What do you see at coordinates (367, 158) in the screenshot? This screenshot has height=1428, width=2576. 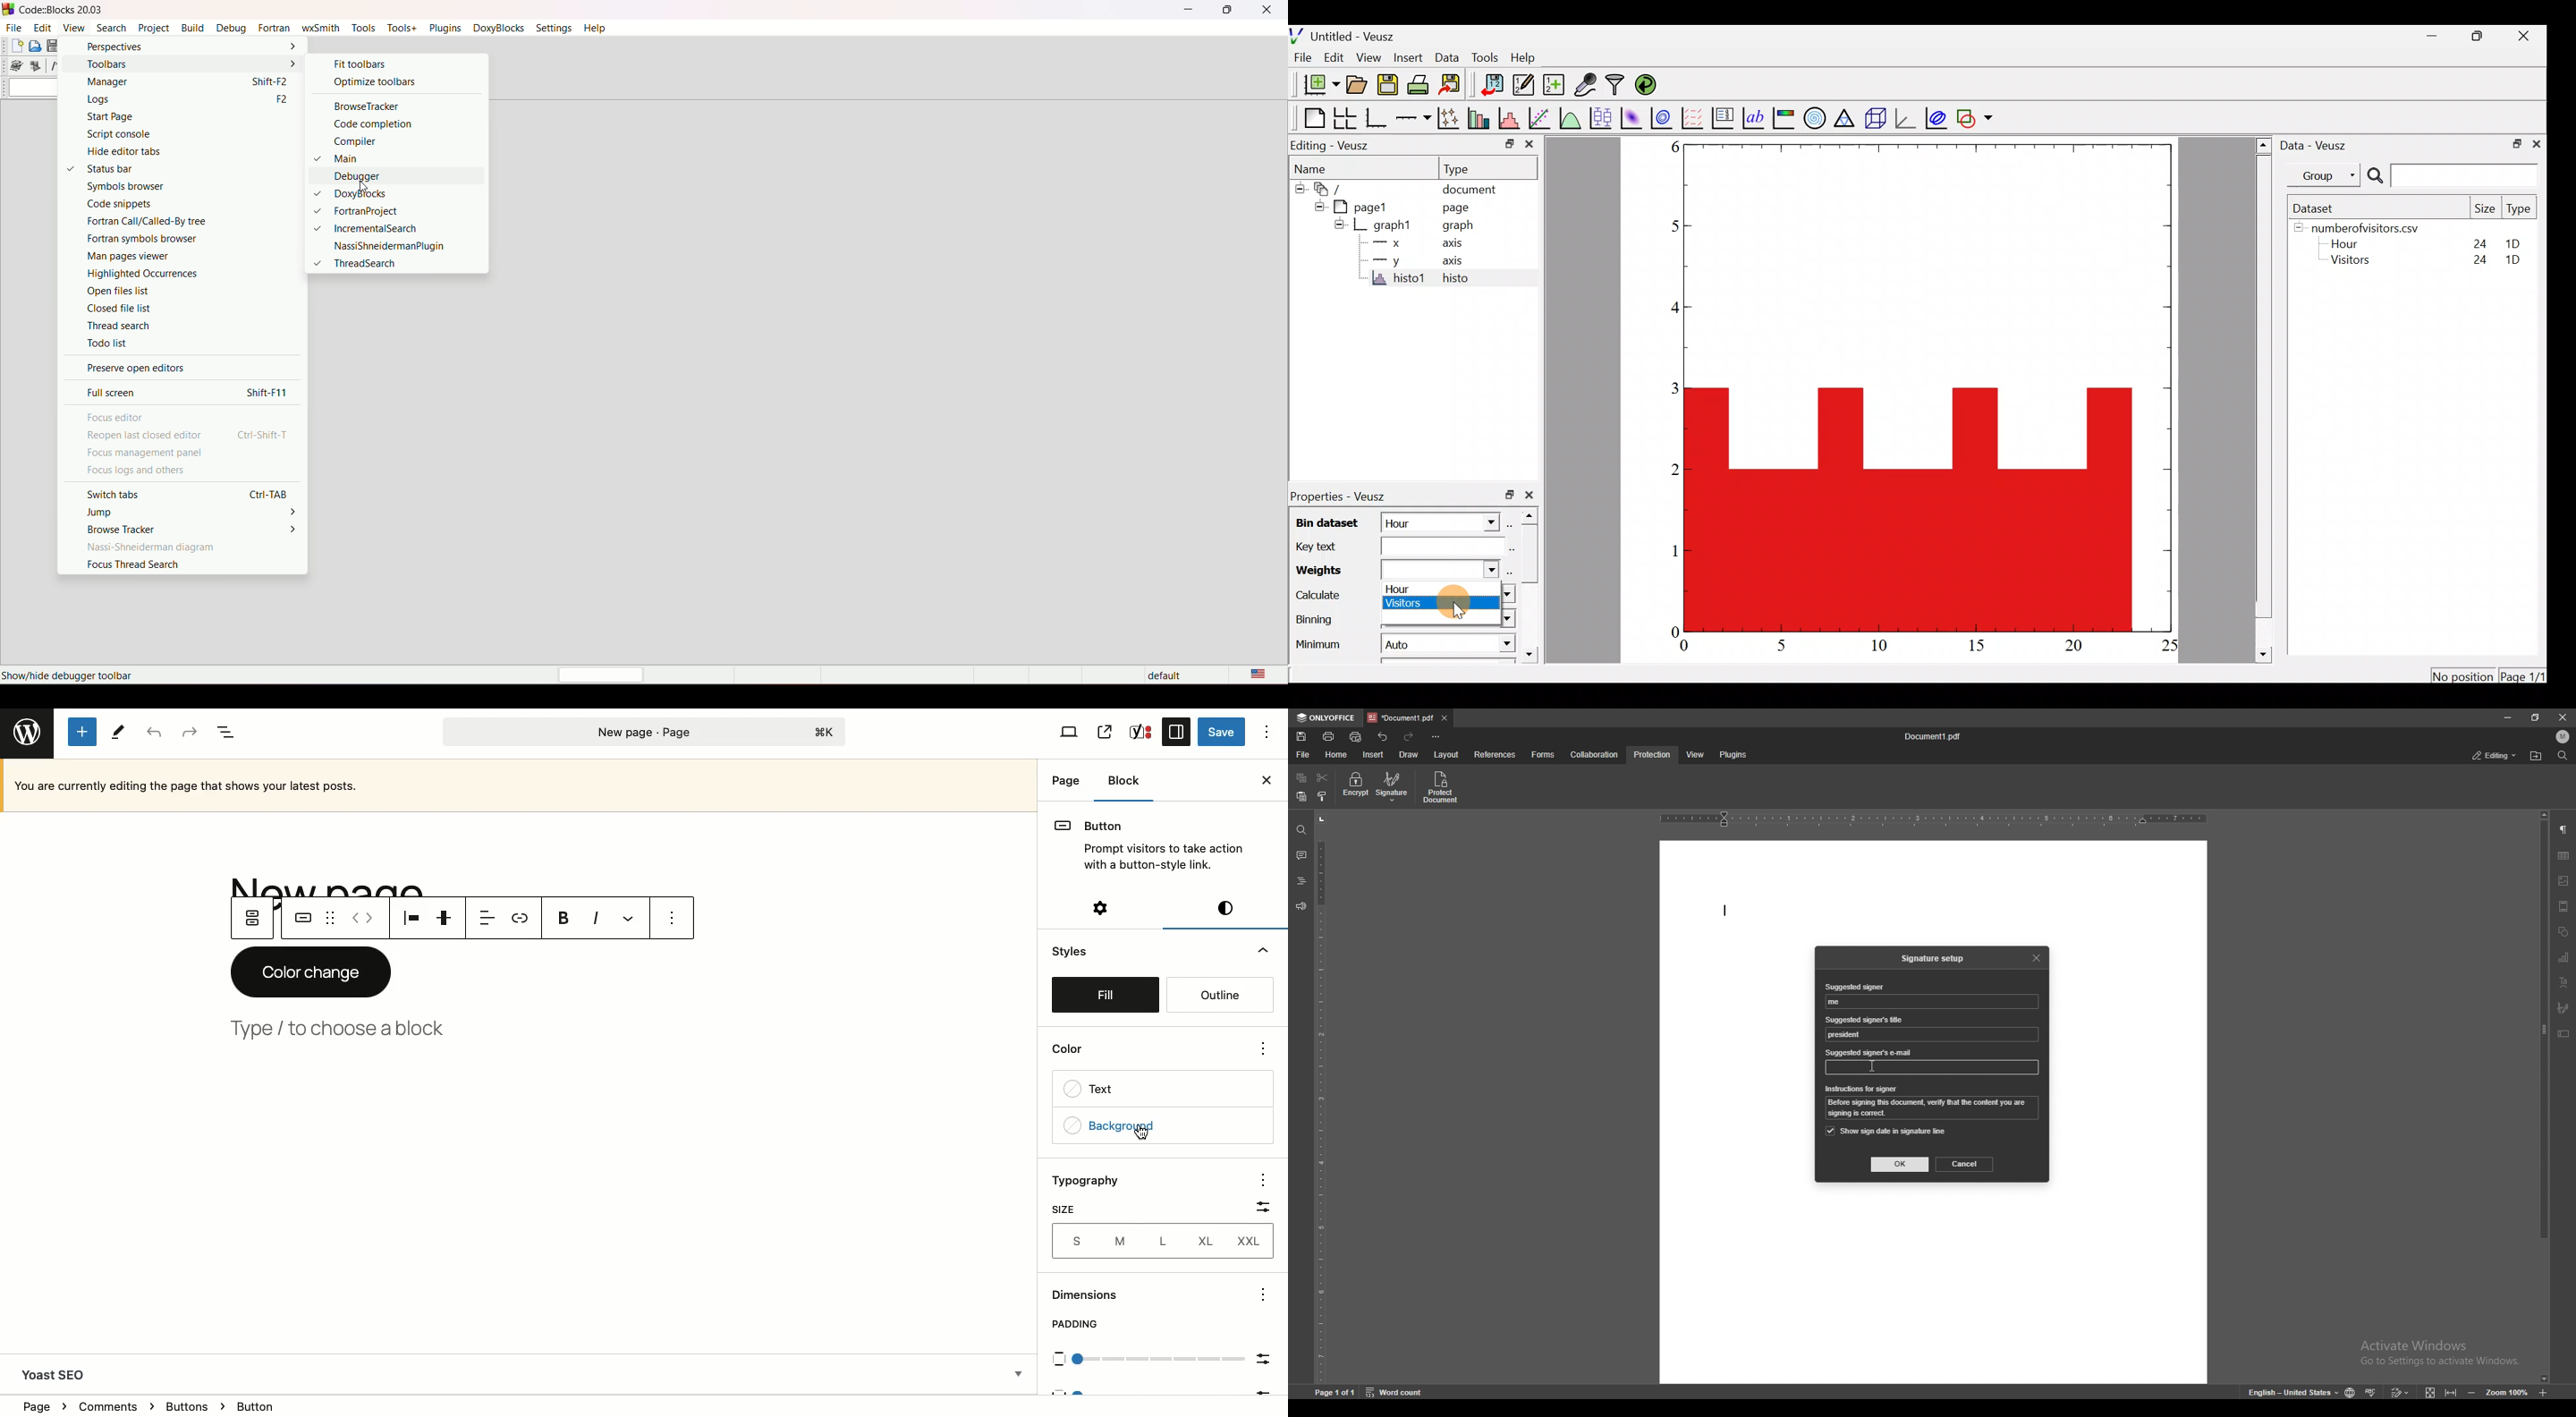 I see `main` at bounding box center [367, 158].